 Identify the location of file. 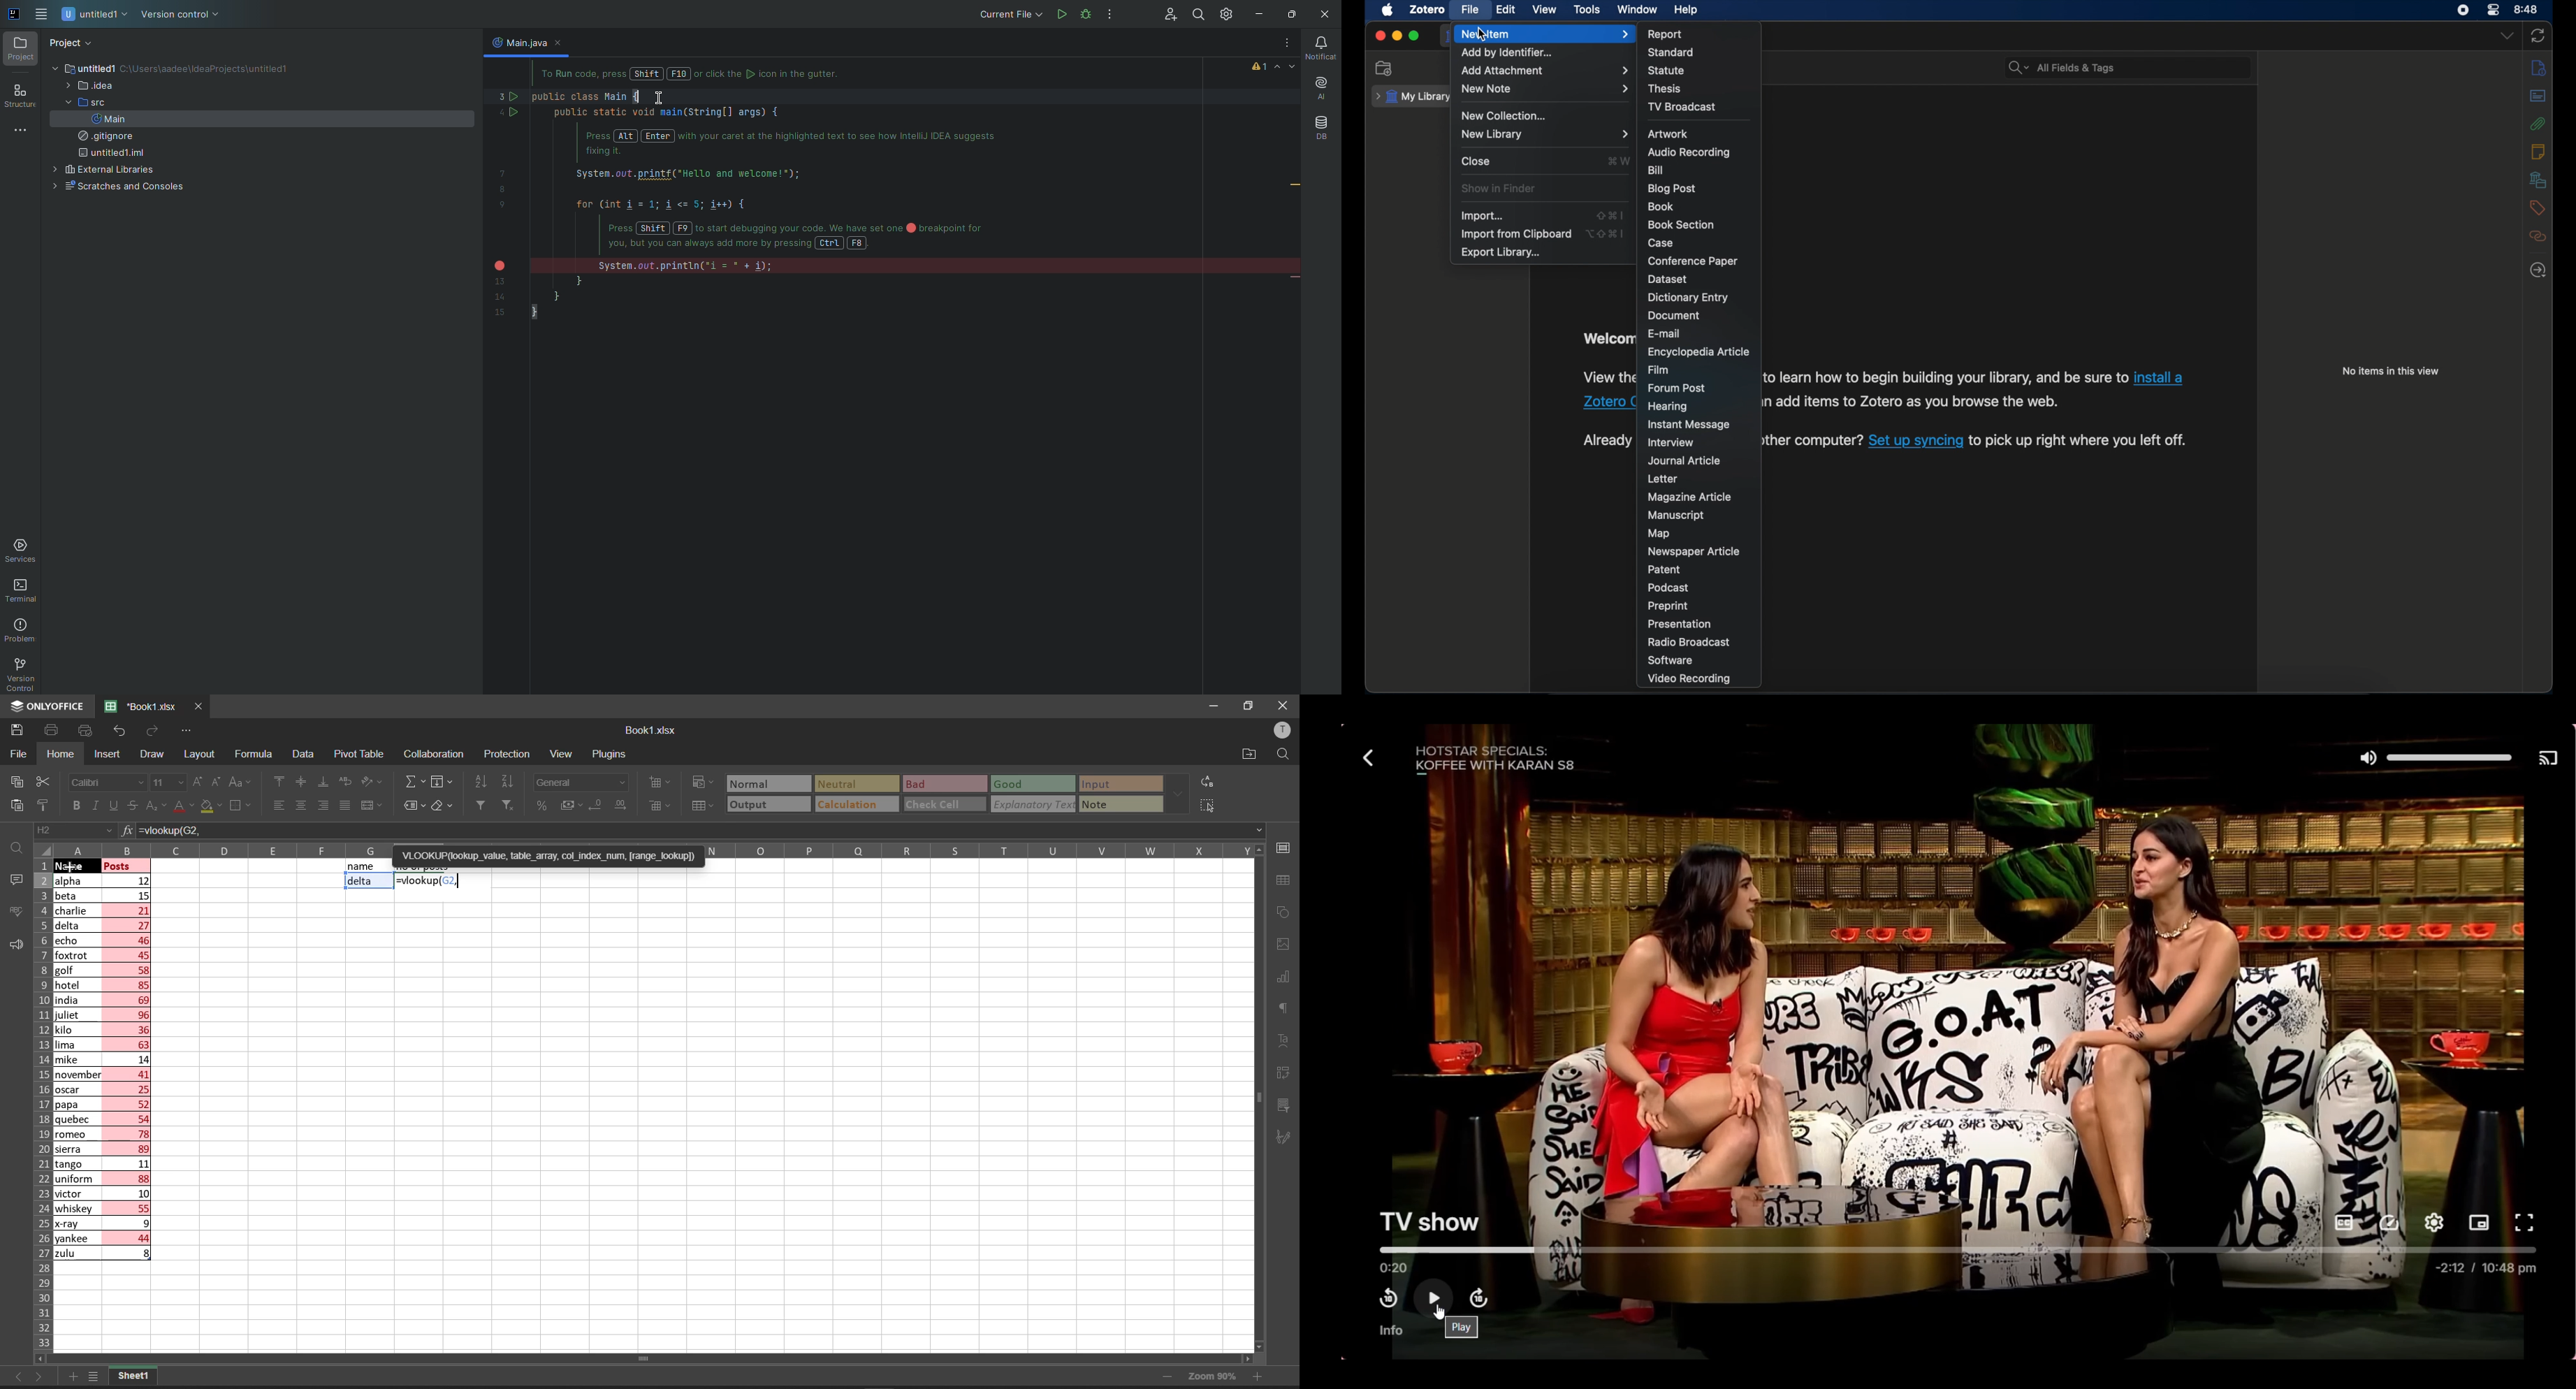
(1469, 10).